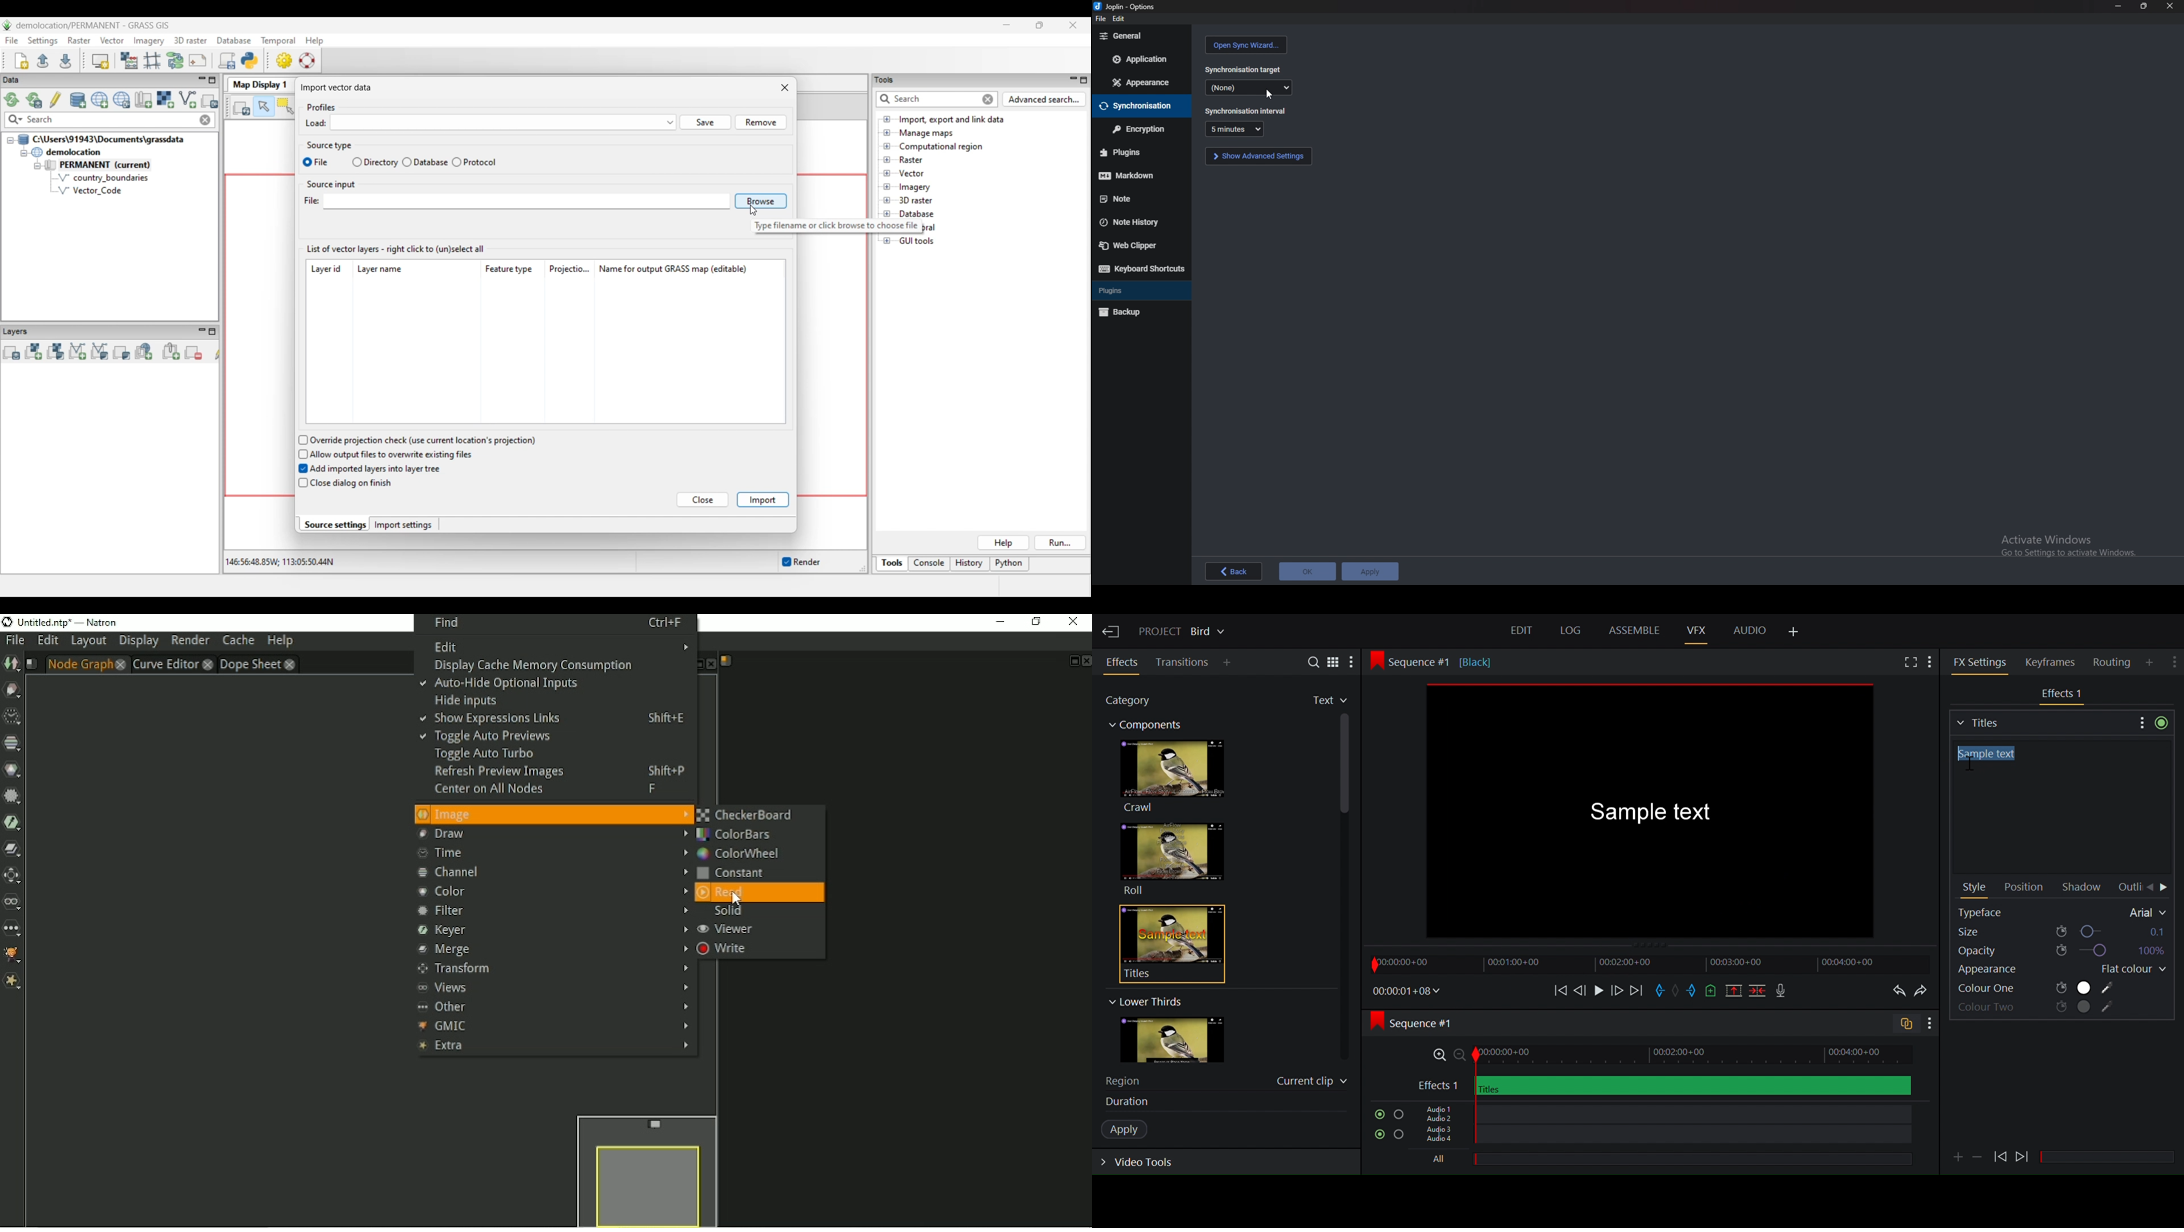  Describe the element at coordinates (2117, 5) in the screenshot. I see `minimize` at that location.